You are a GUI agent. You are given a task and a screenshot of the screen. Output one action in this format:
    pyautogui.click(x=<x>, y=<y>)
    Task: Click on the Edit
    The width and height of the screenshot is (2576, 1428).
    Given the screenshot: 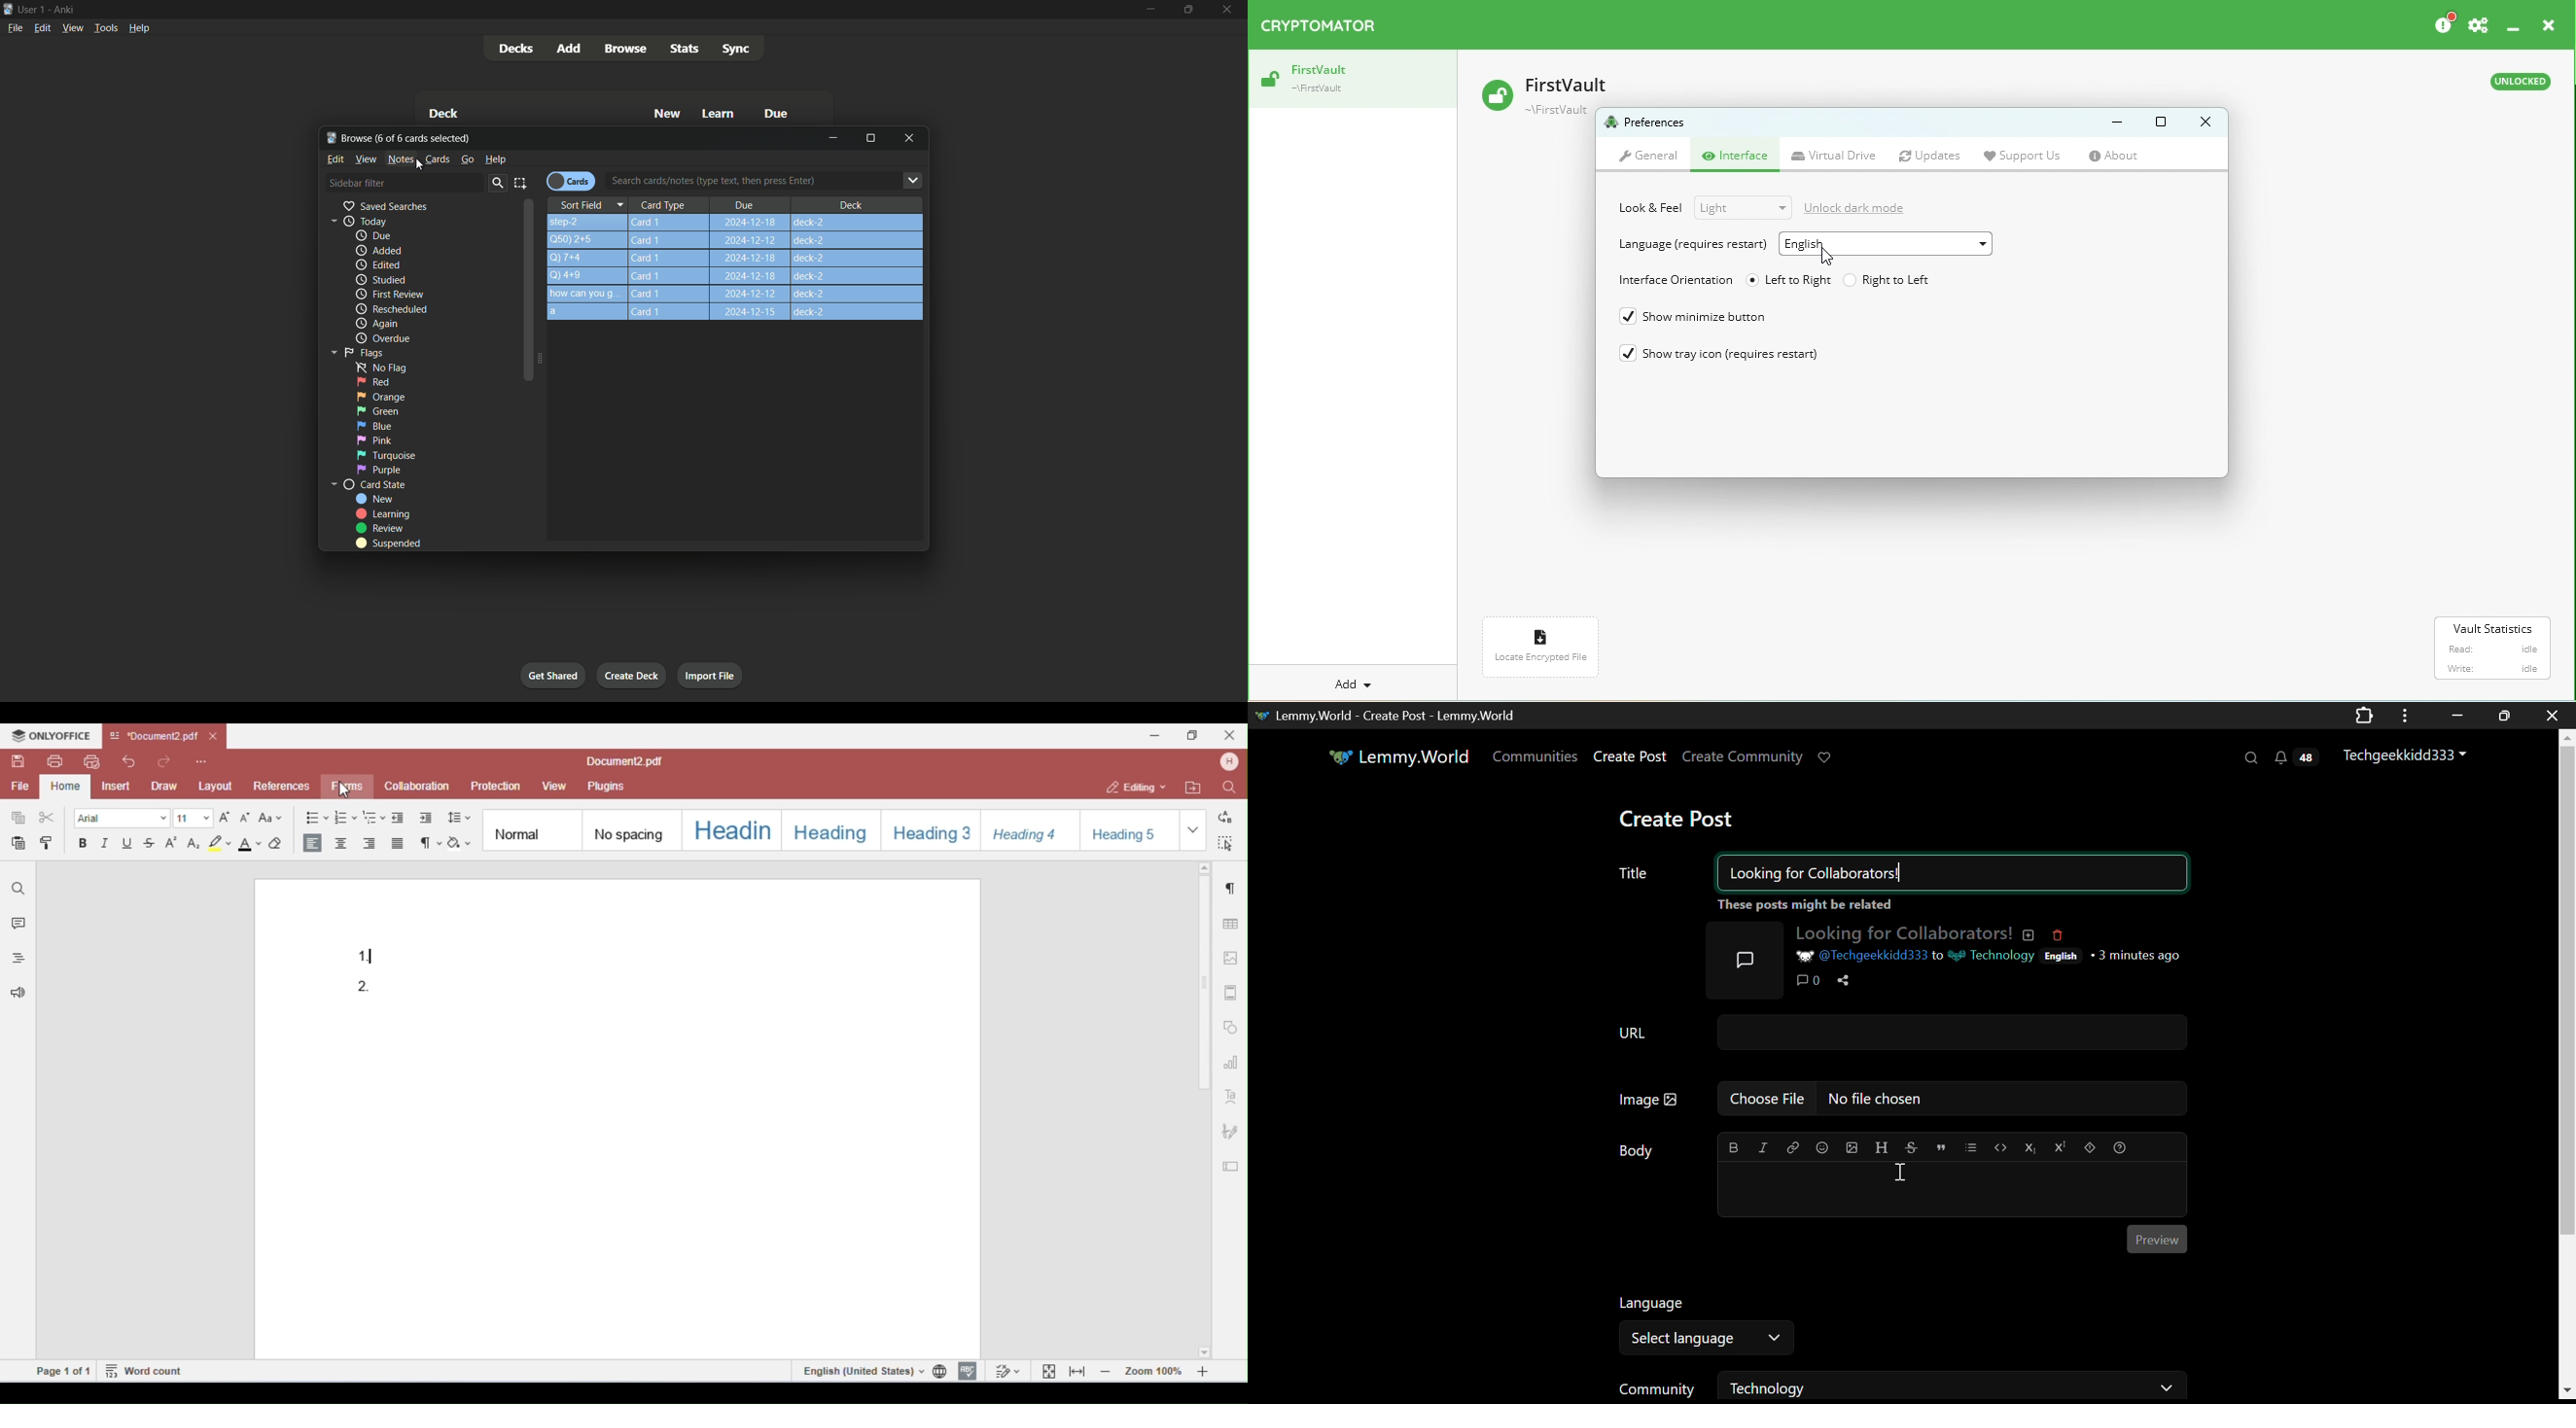 What is the action you would take?
    pyautogui.click(x=336, y=159)
    